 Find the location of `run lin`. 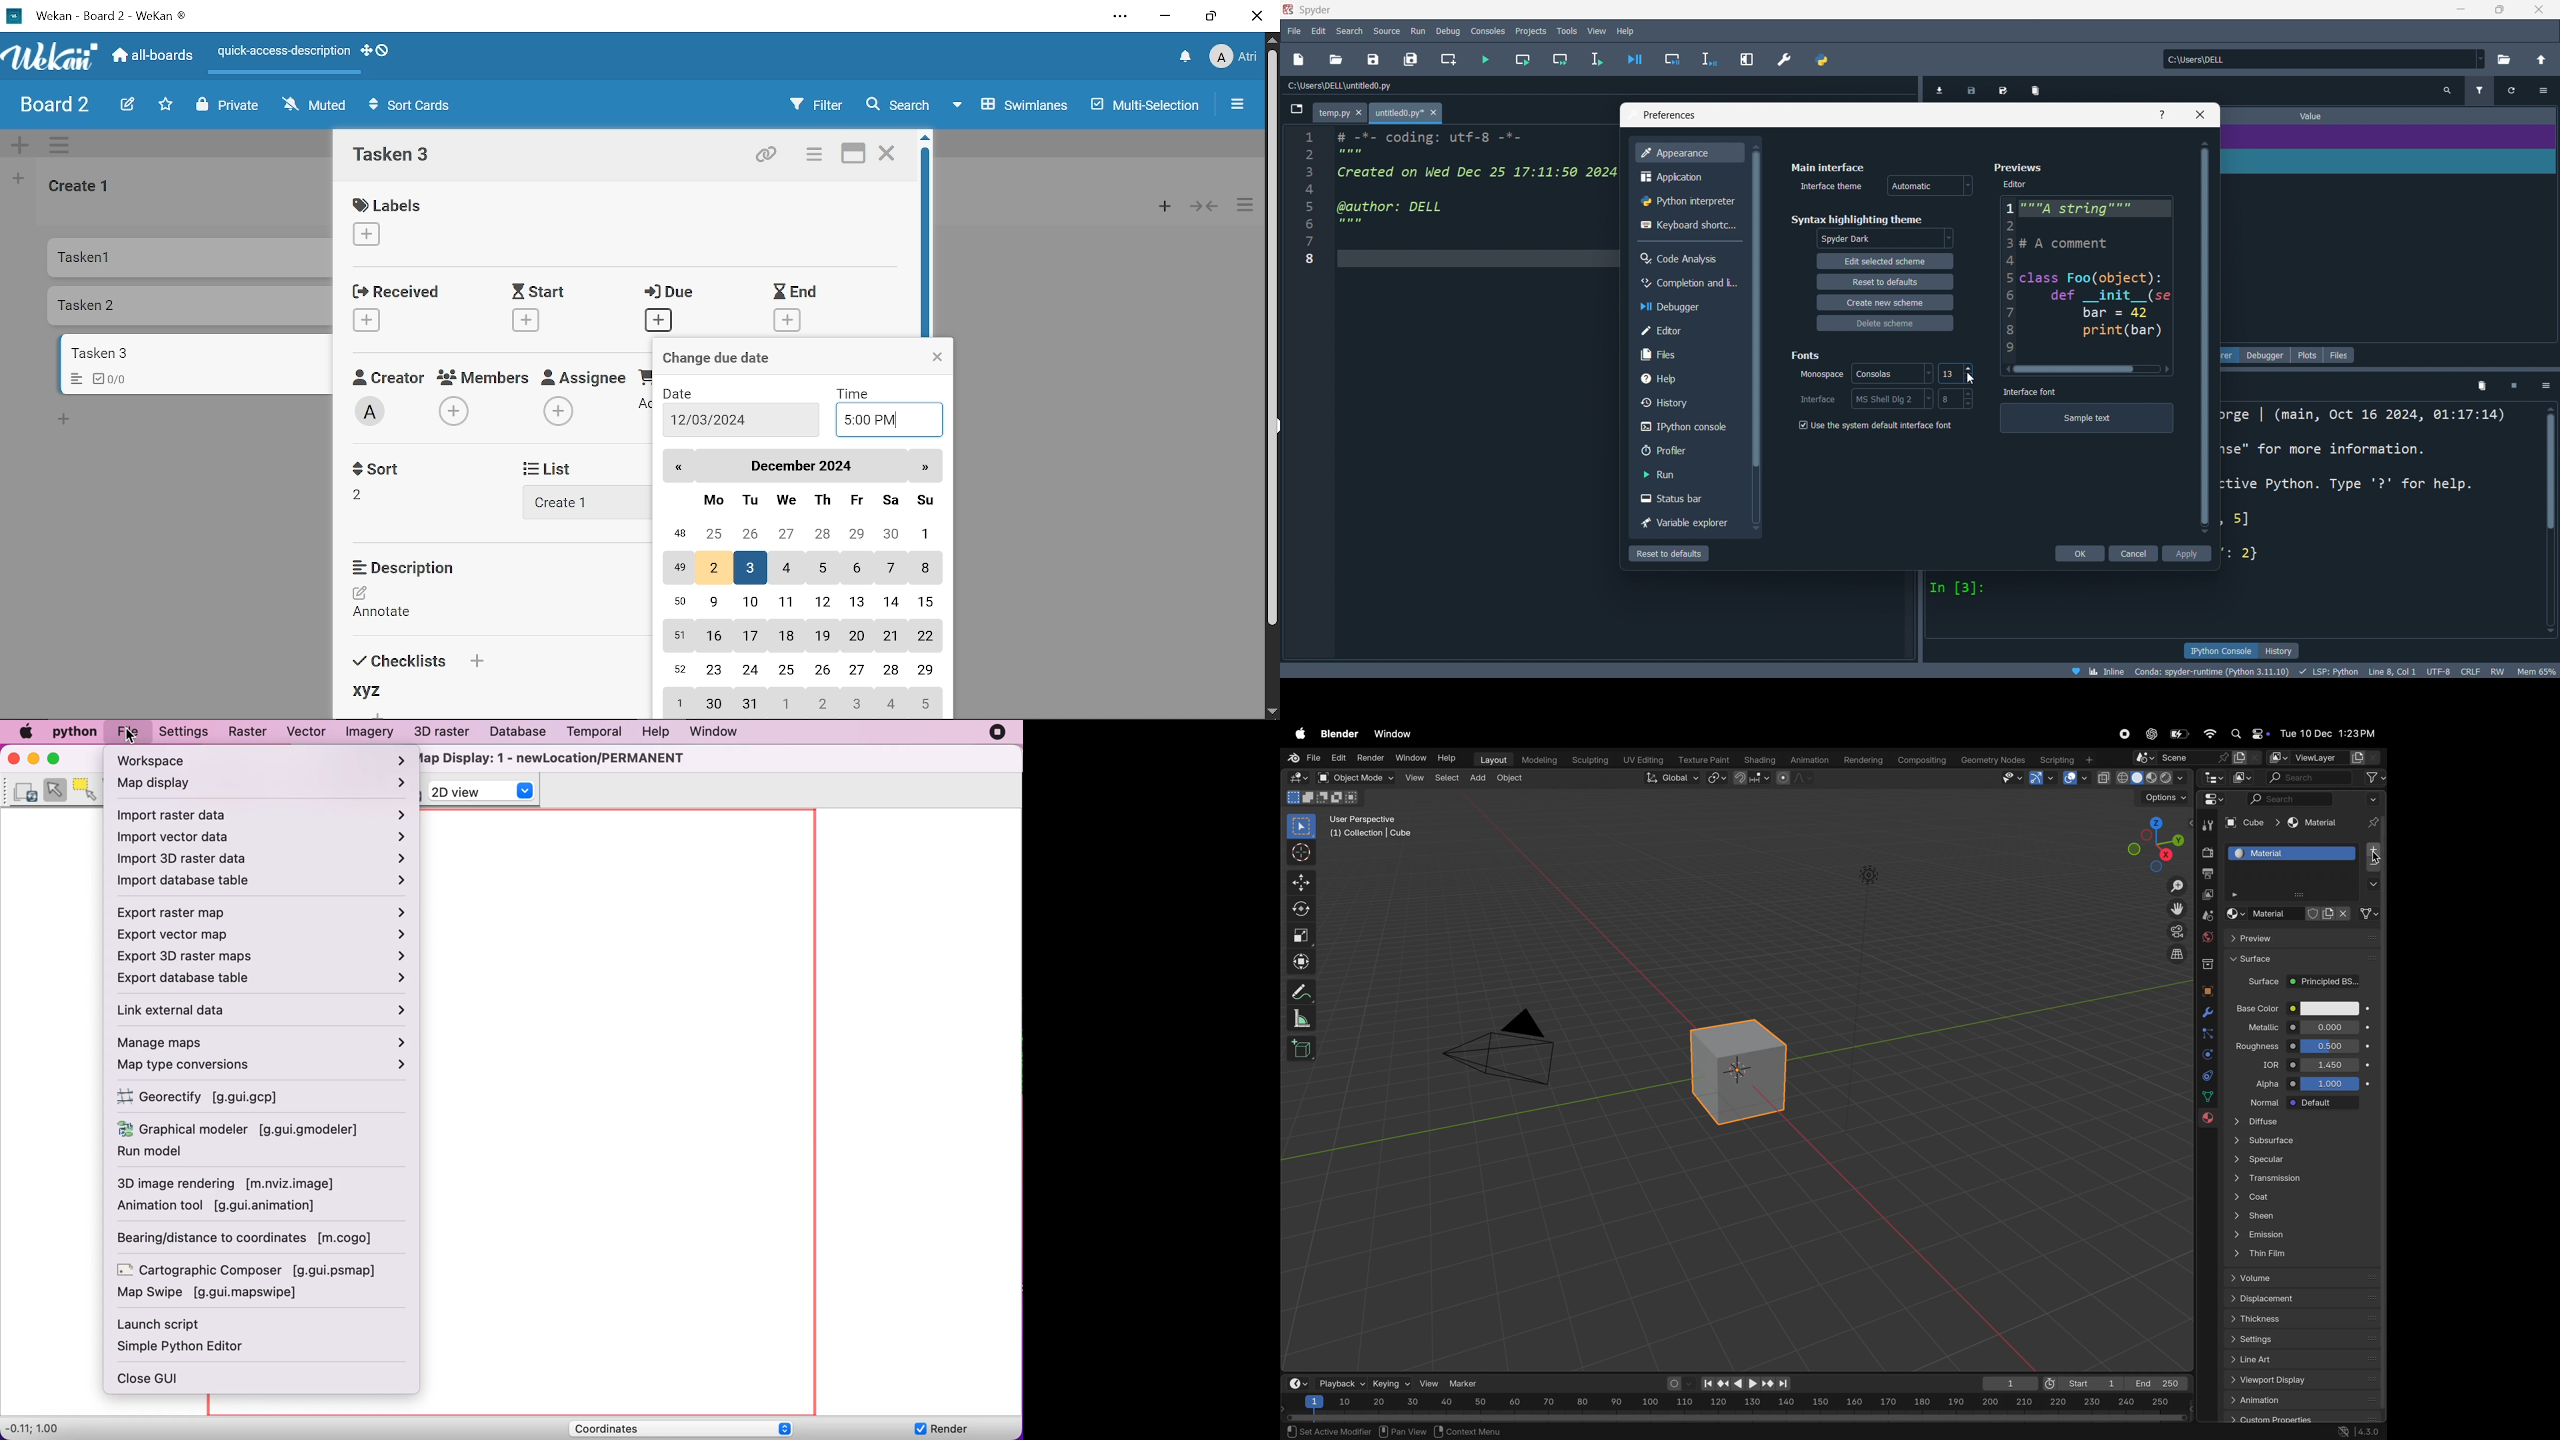

run lin is located at coordinates (1599, 59).